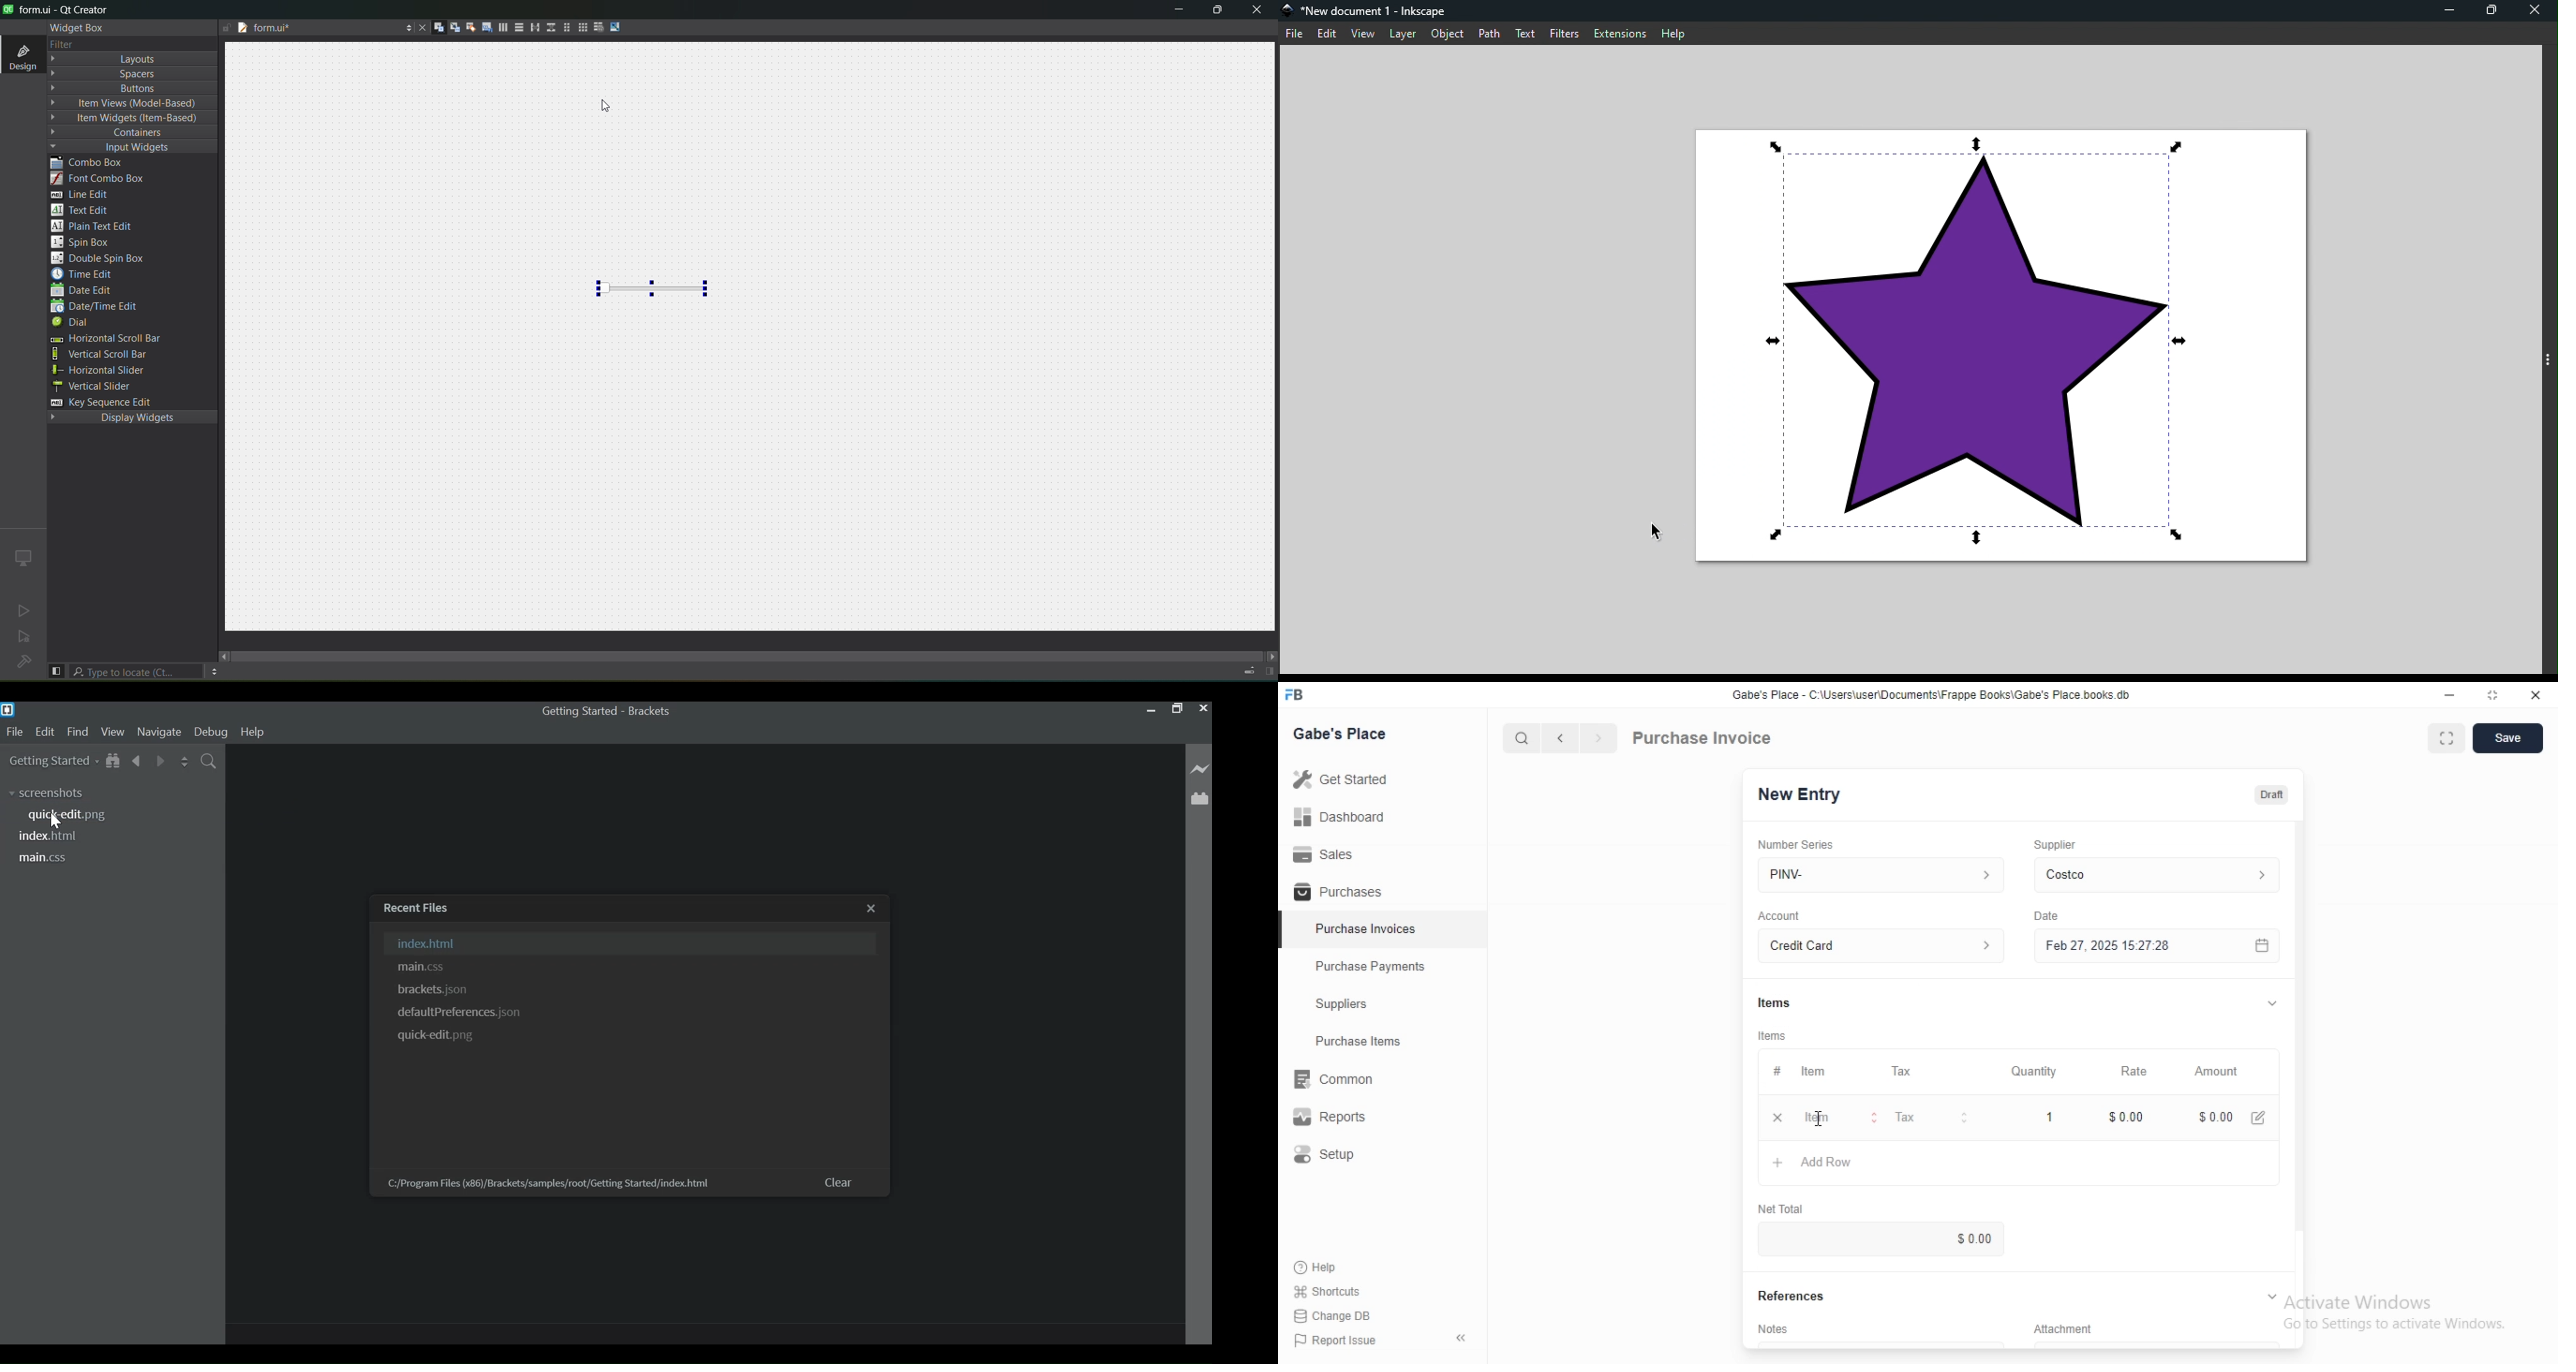  Describe the element at coordinates (1332, 1316) in the screenshot. I see `Change DB` at that location.